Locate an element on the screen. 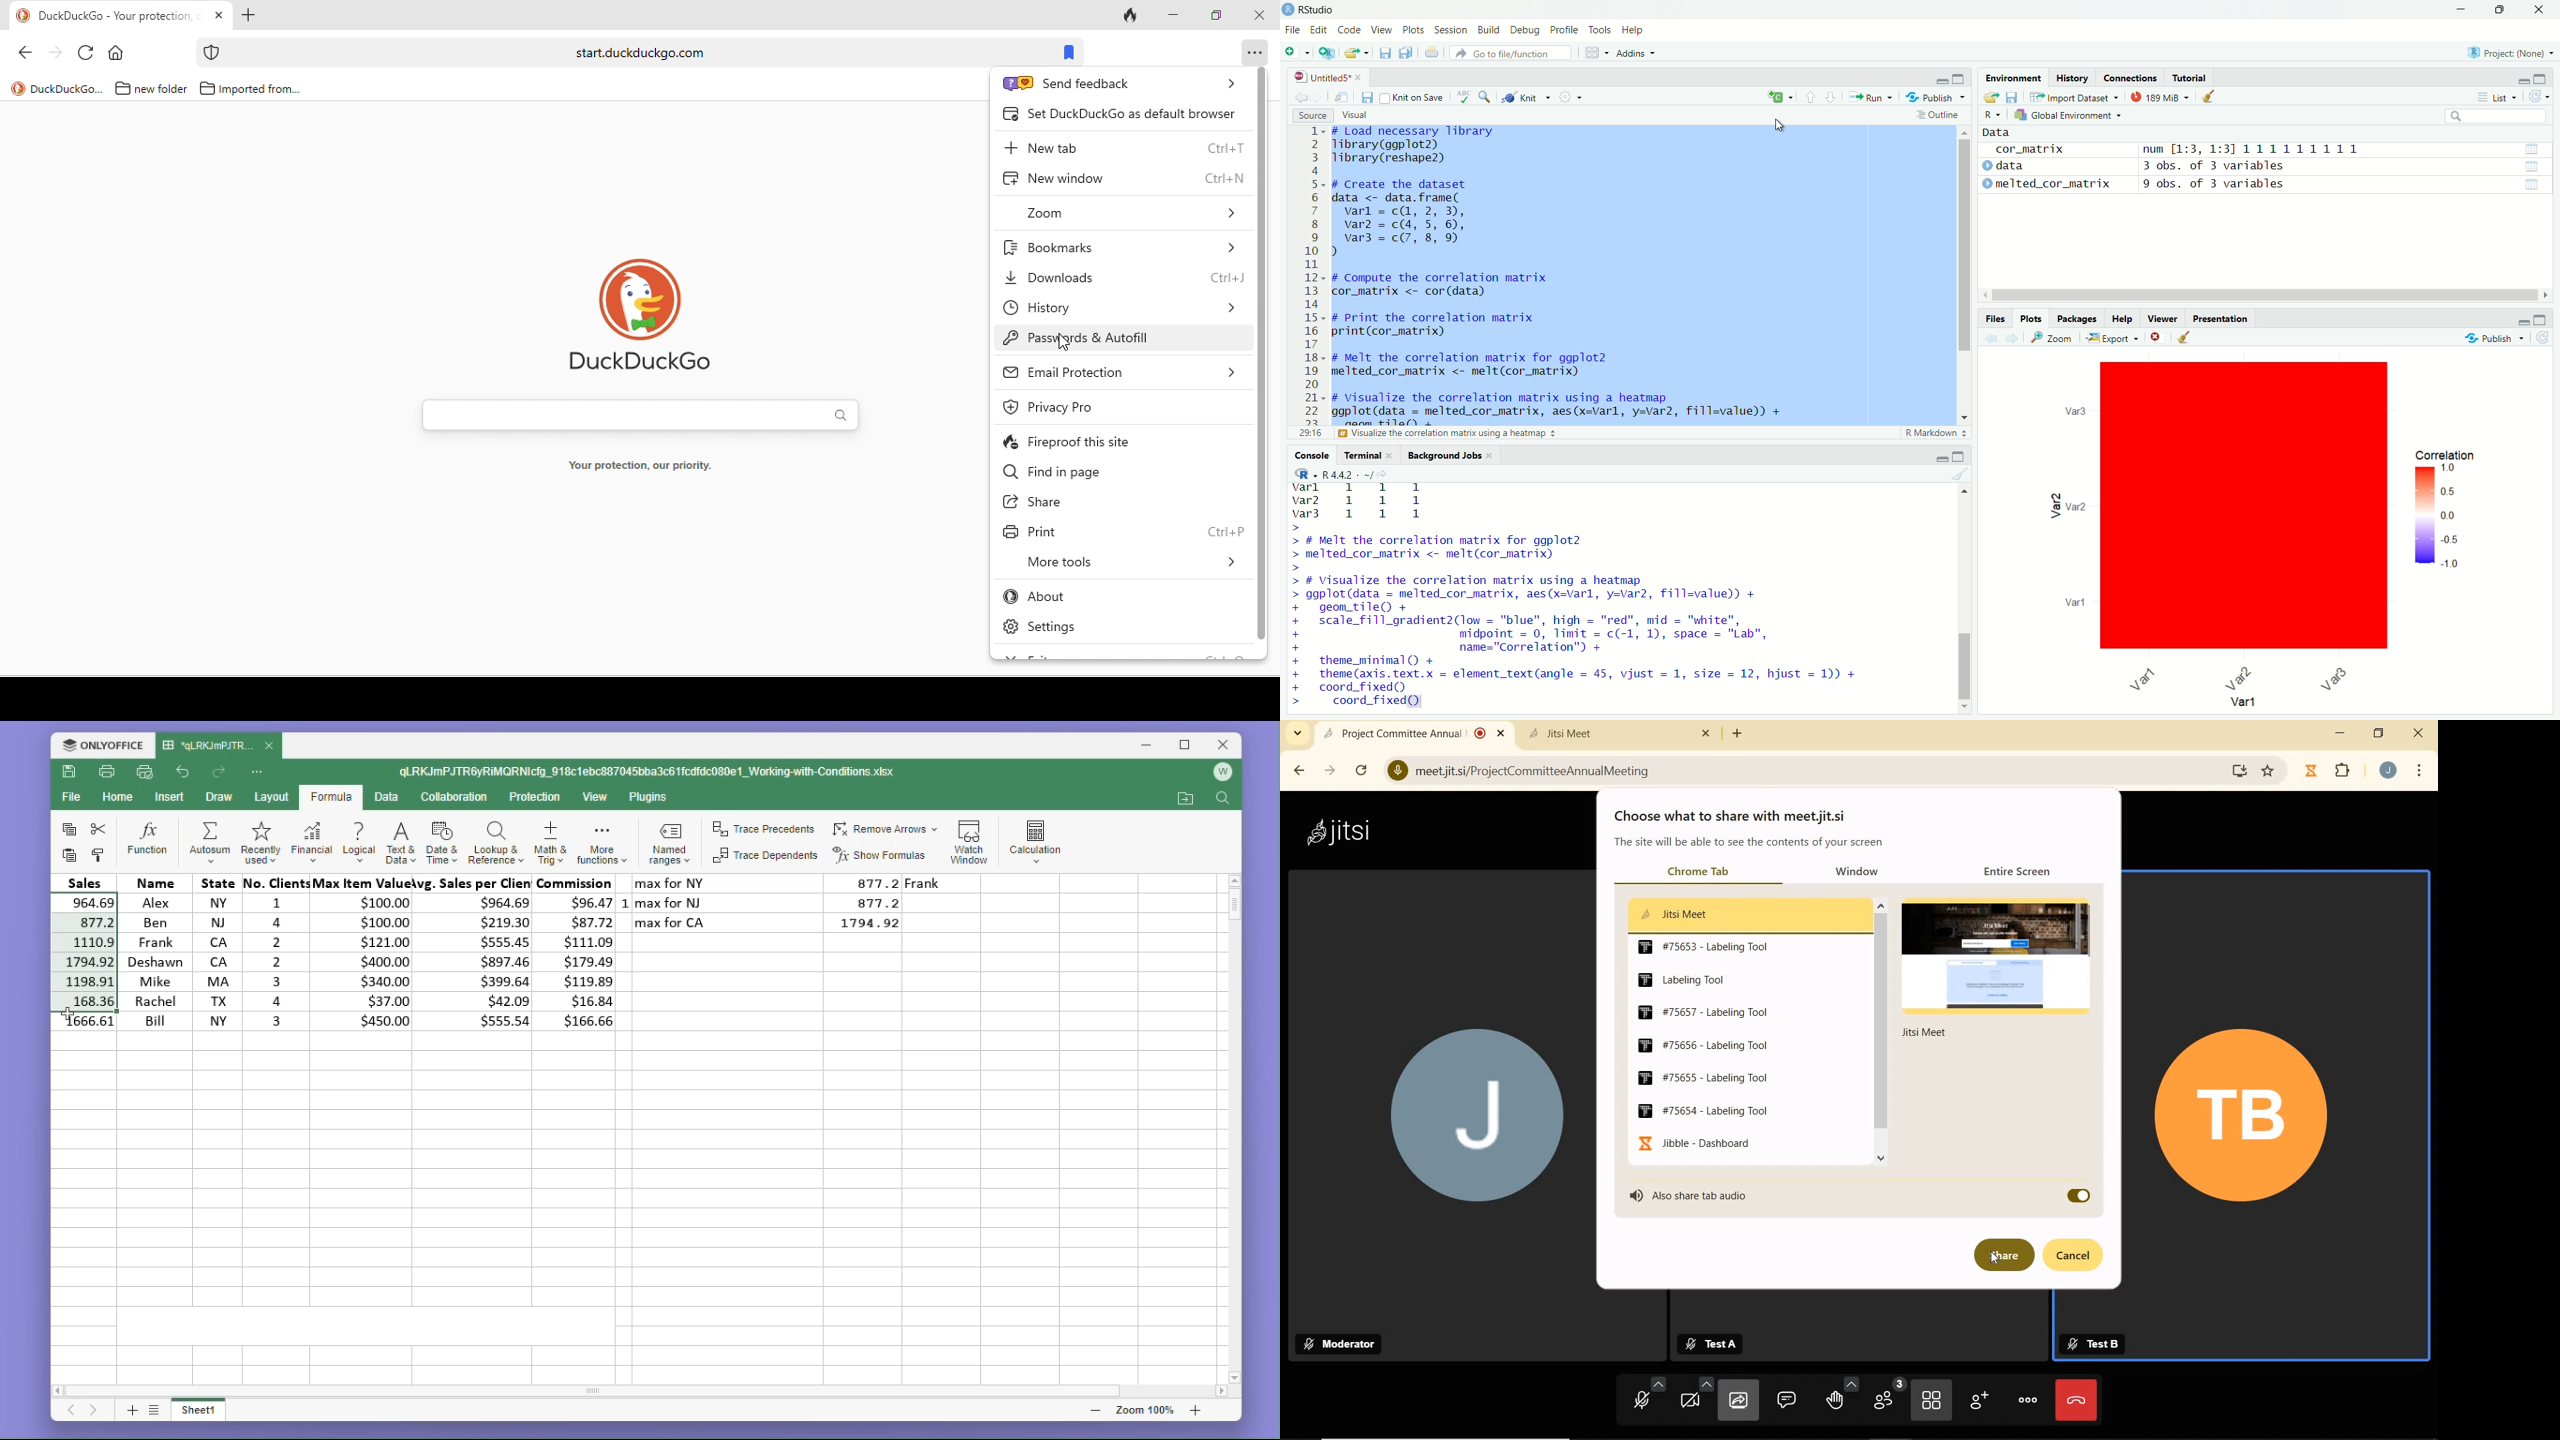  names is located at coordinates (152, 951).